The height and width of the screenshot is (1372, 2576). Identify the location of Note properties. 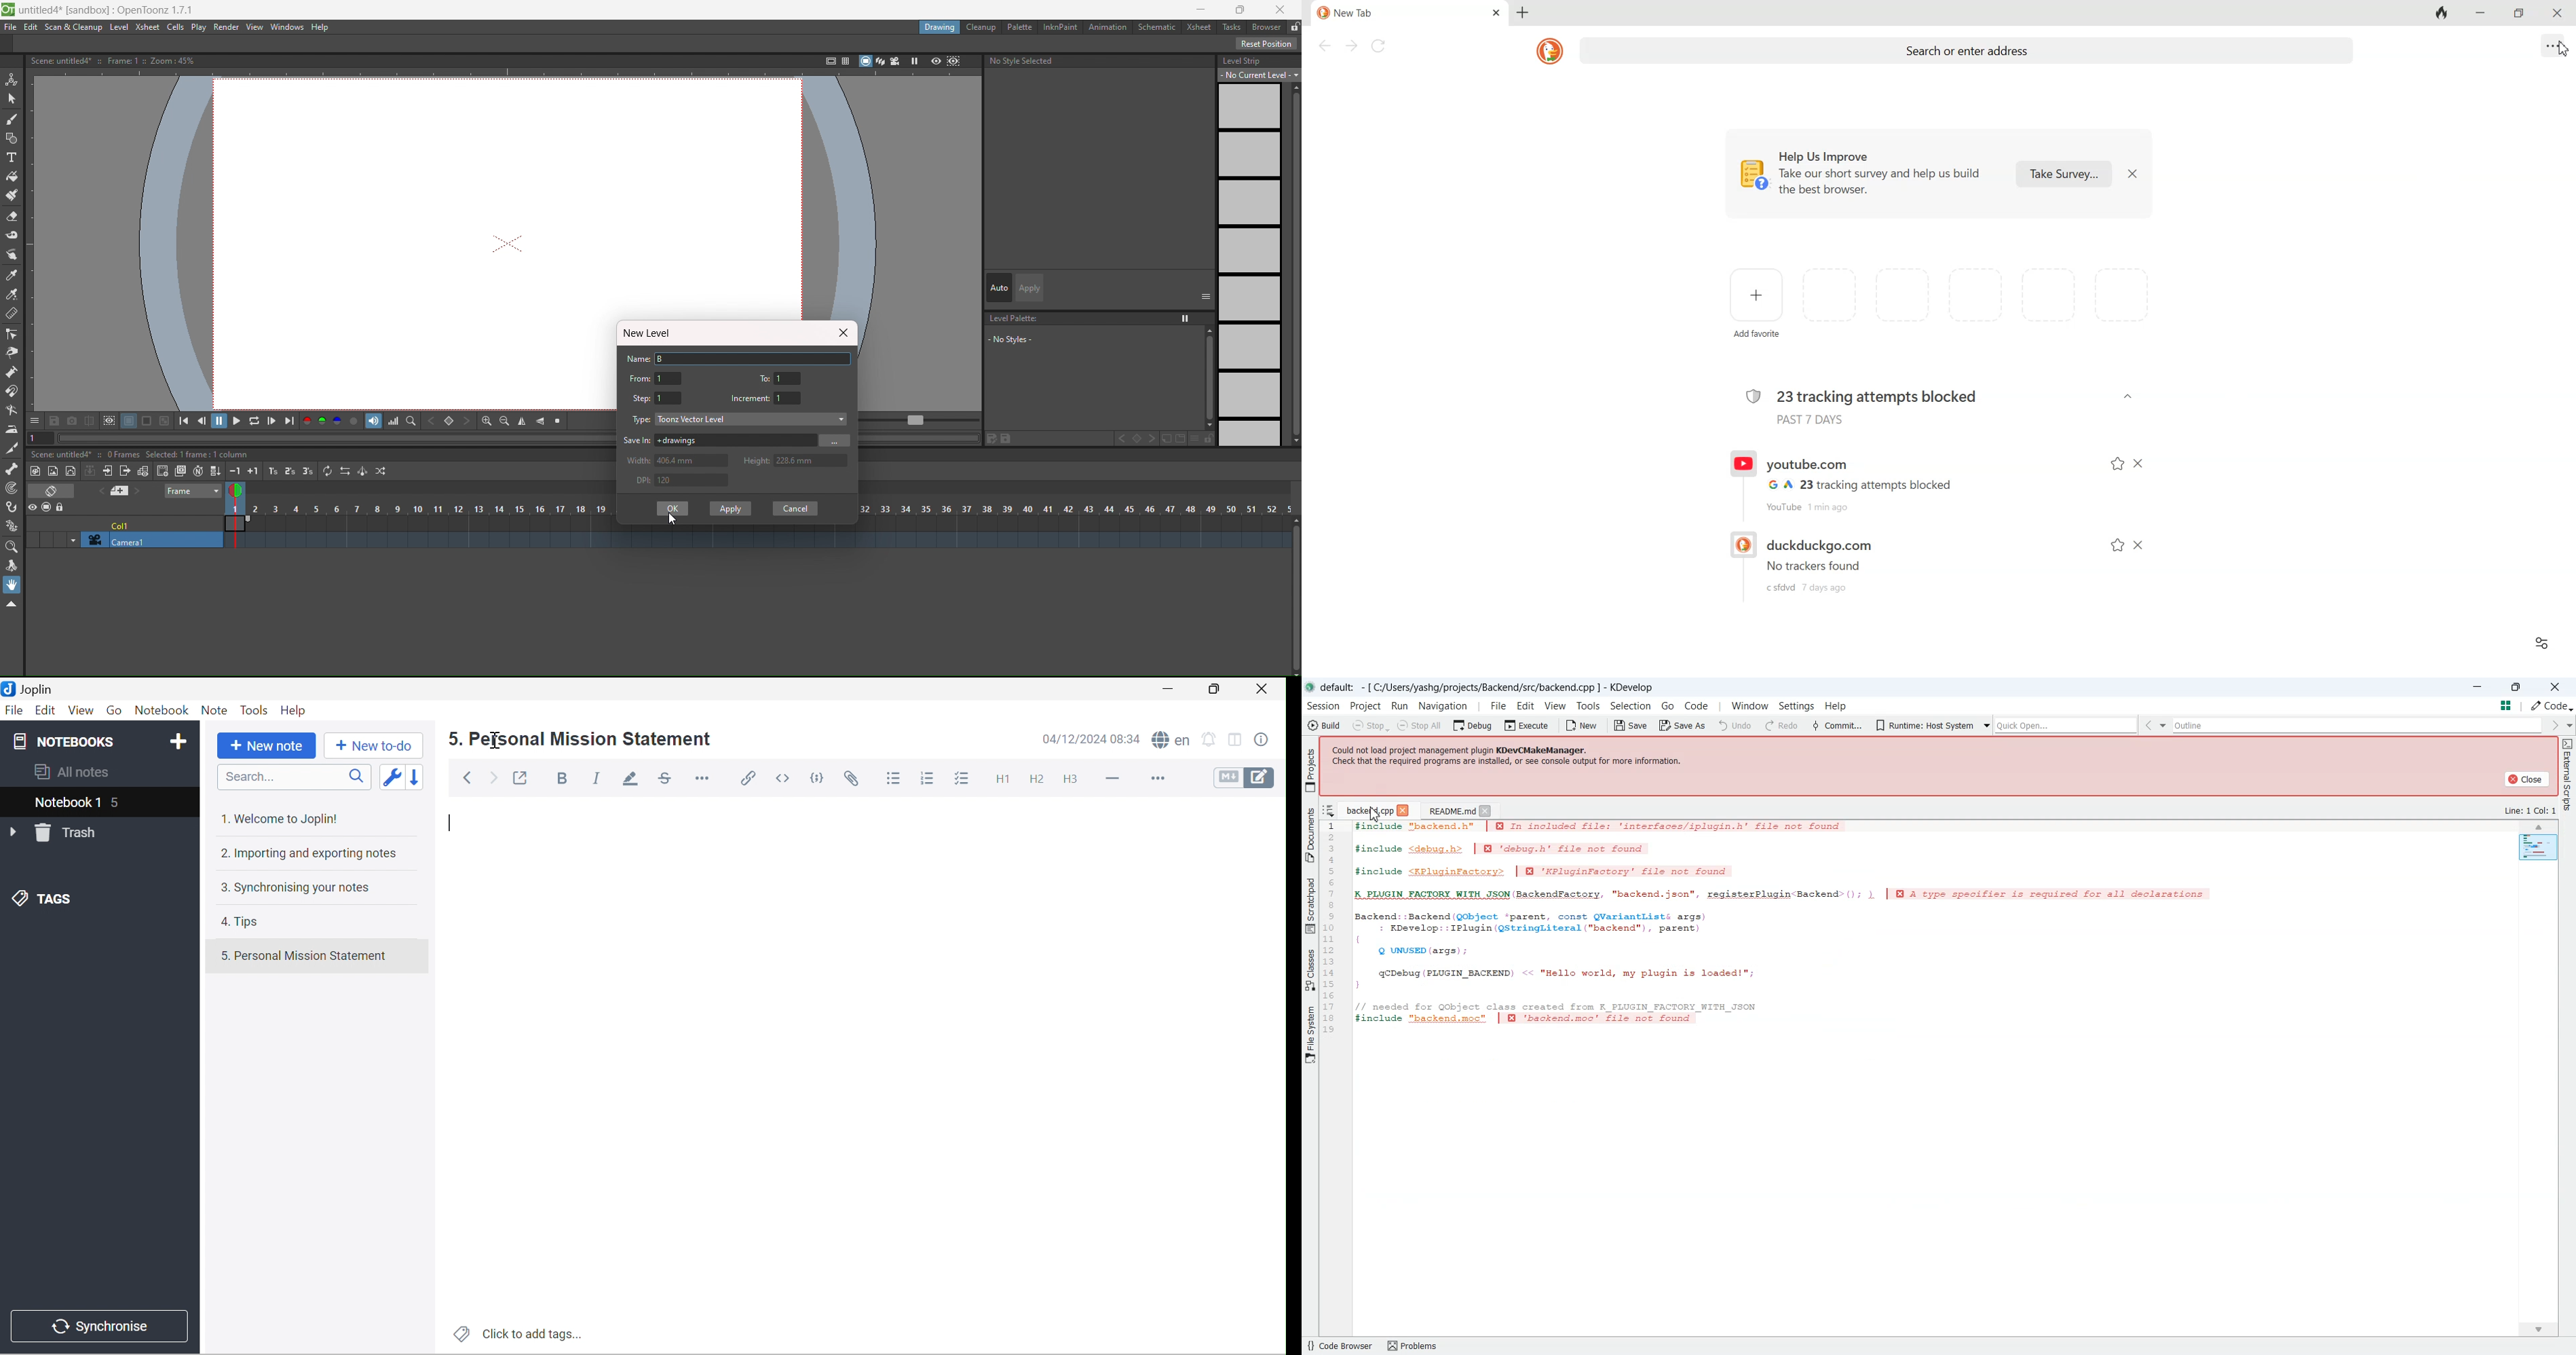
(1270, 739).